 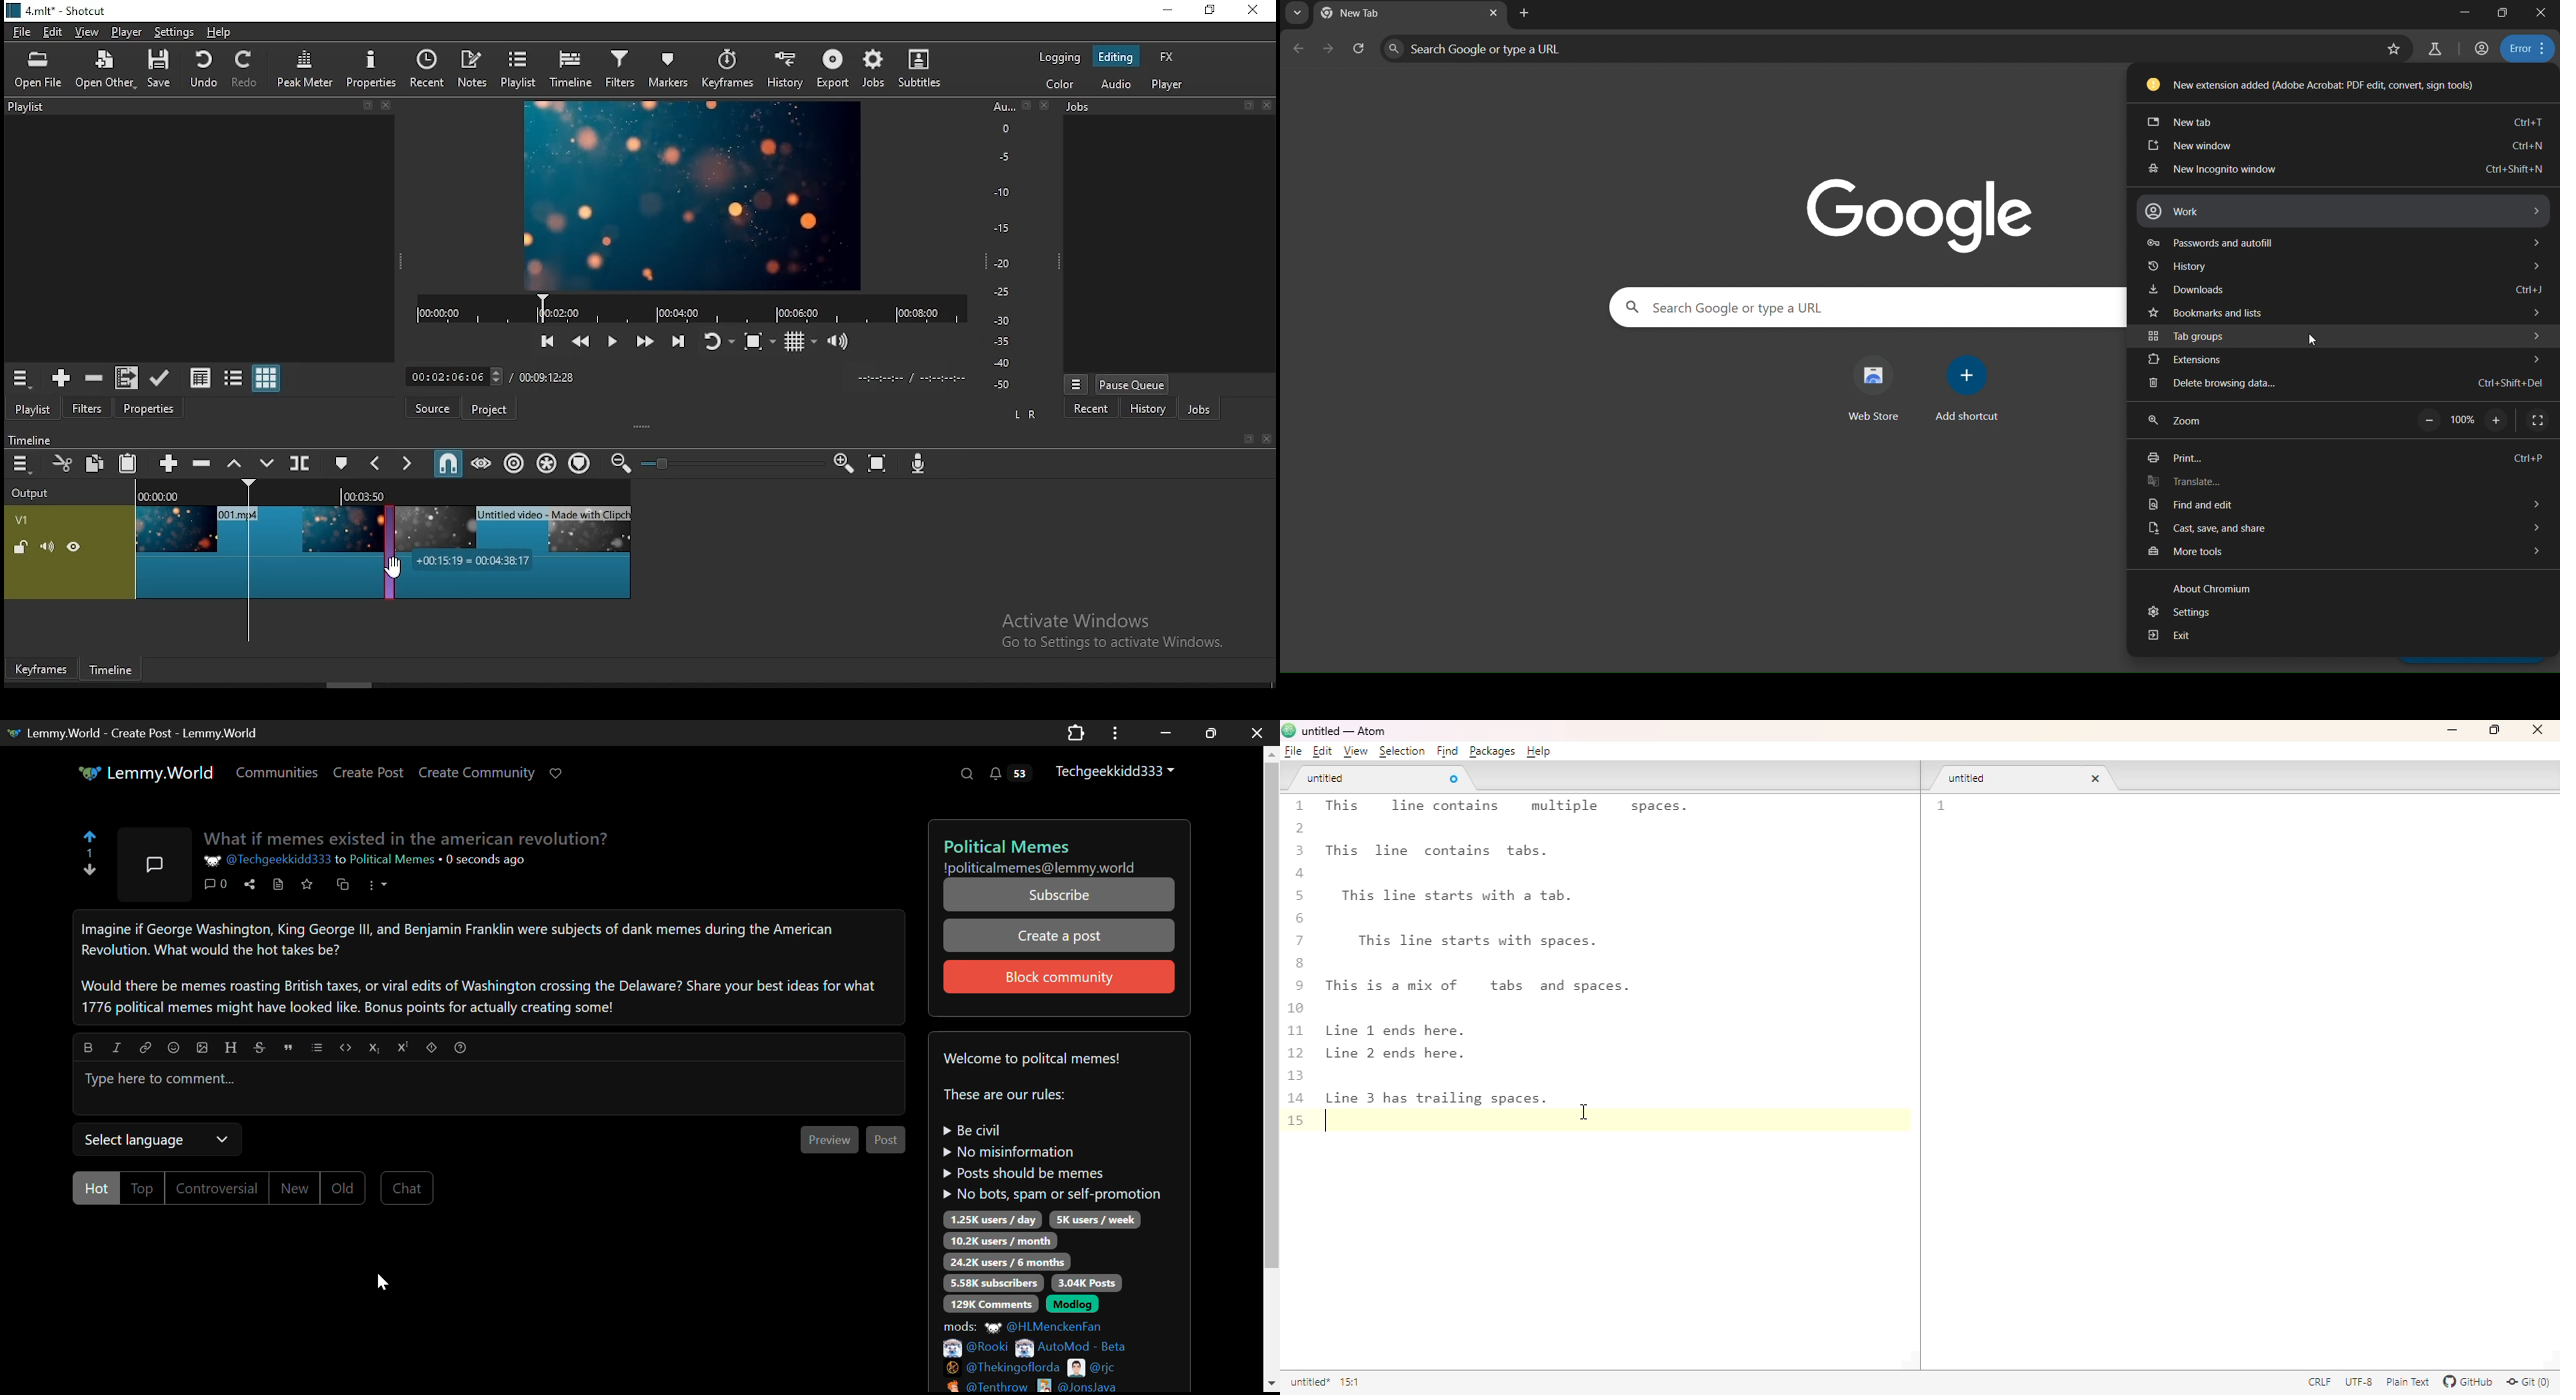 What do you see at coordinates (2308, 83) in the screenshot?
I see `New extension added (Adobe Acrobat: PDF edit, convert, sign tools)` at bounding box center [2308, 83].